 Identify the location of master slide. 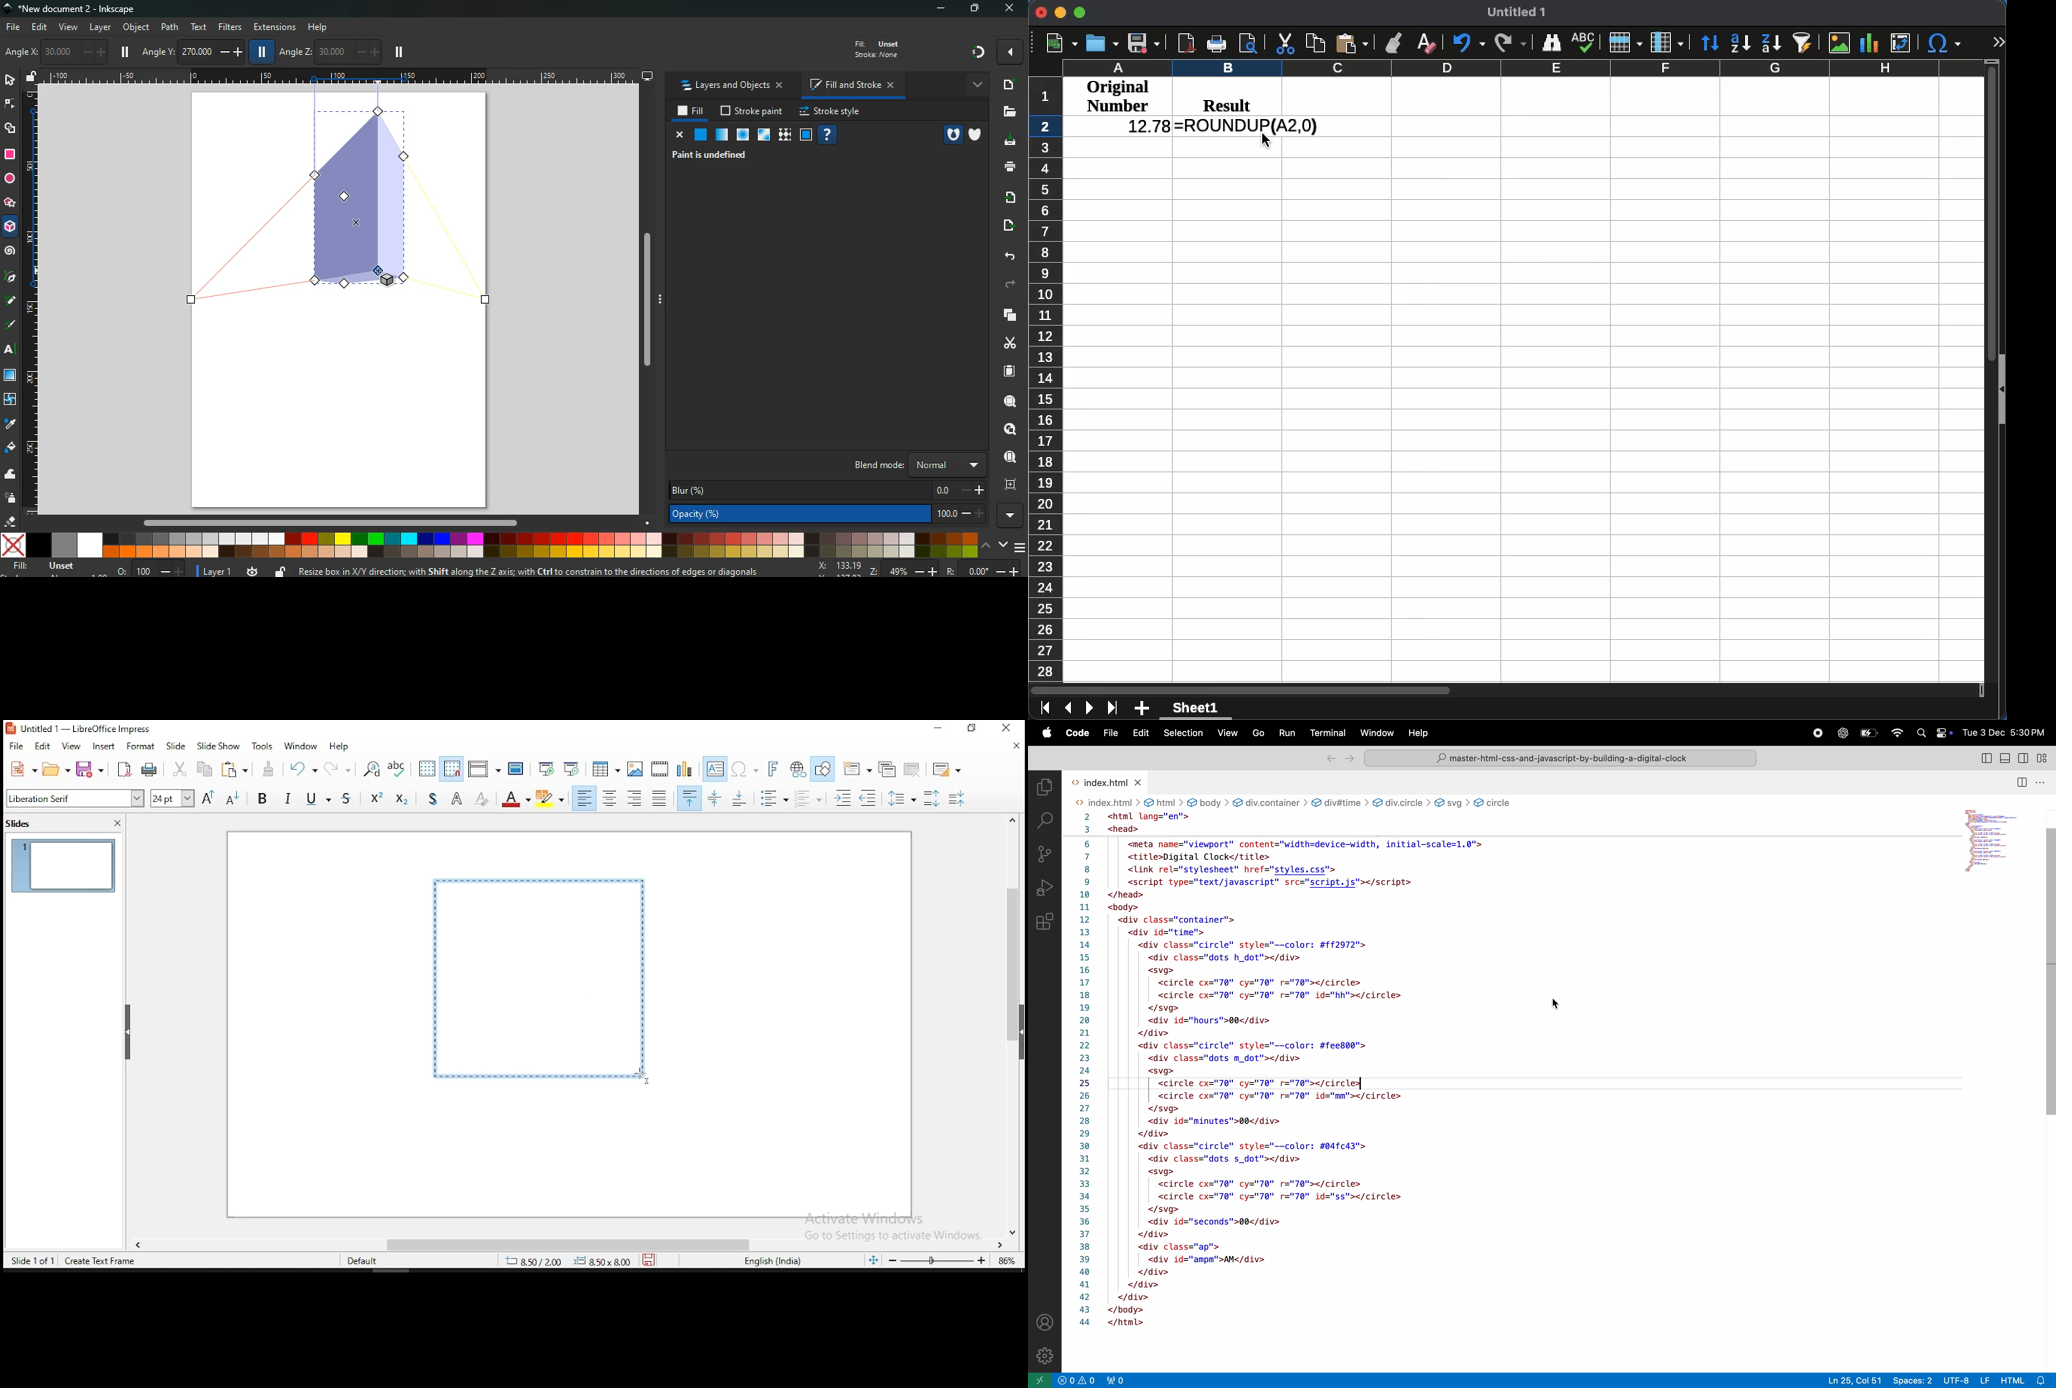
(517, 771).